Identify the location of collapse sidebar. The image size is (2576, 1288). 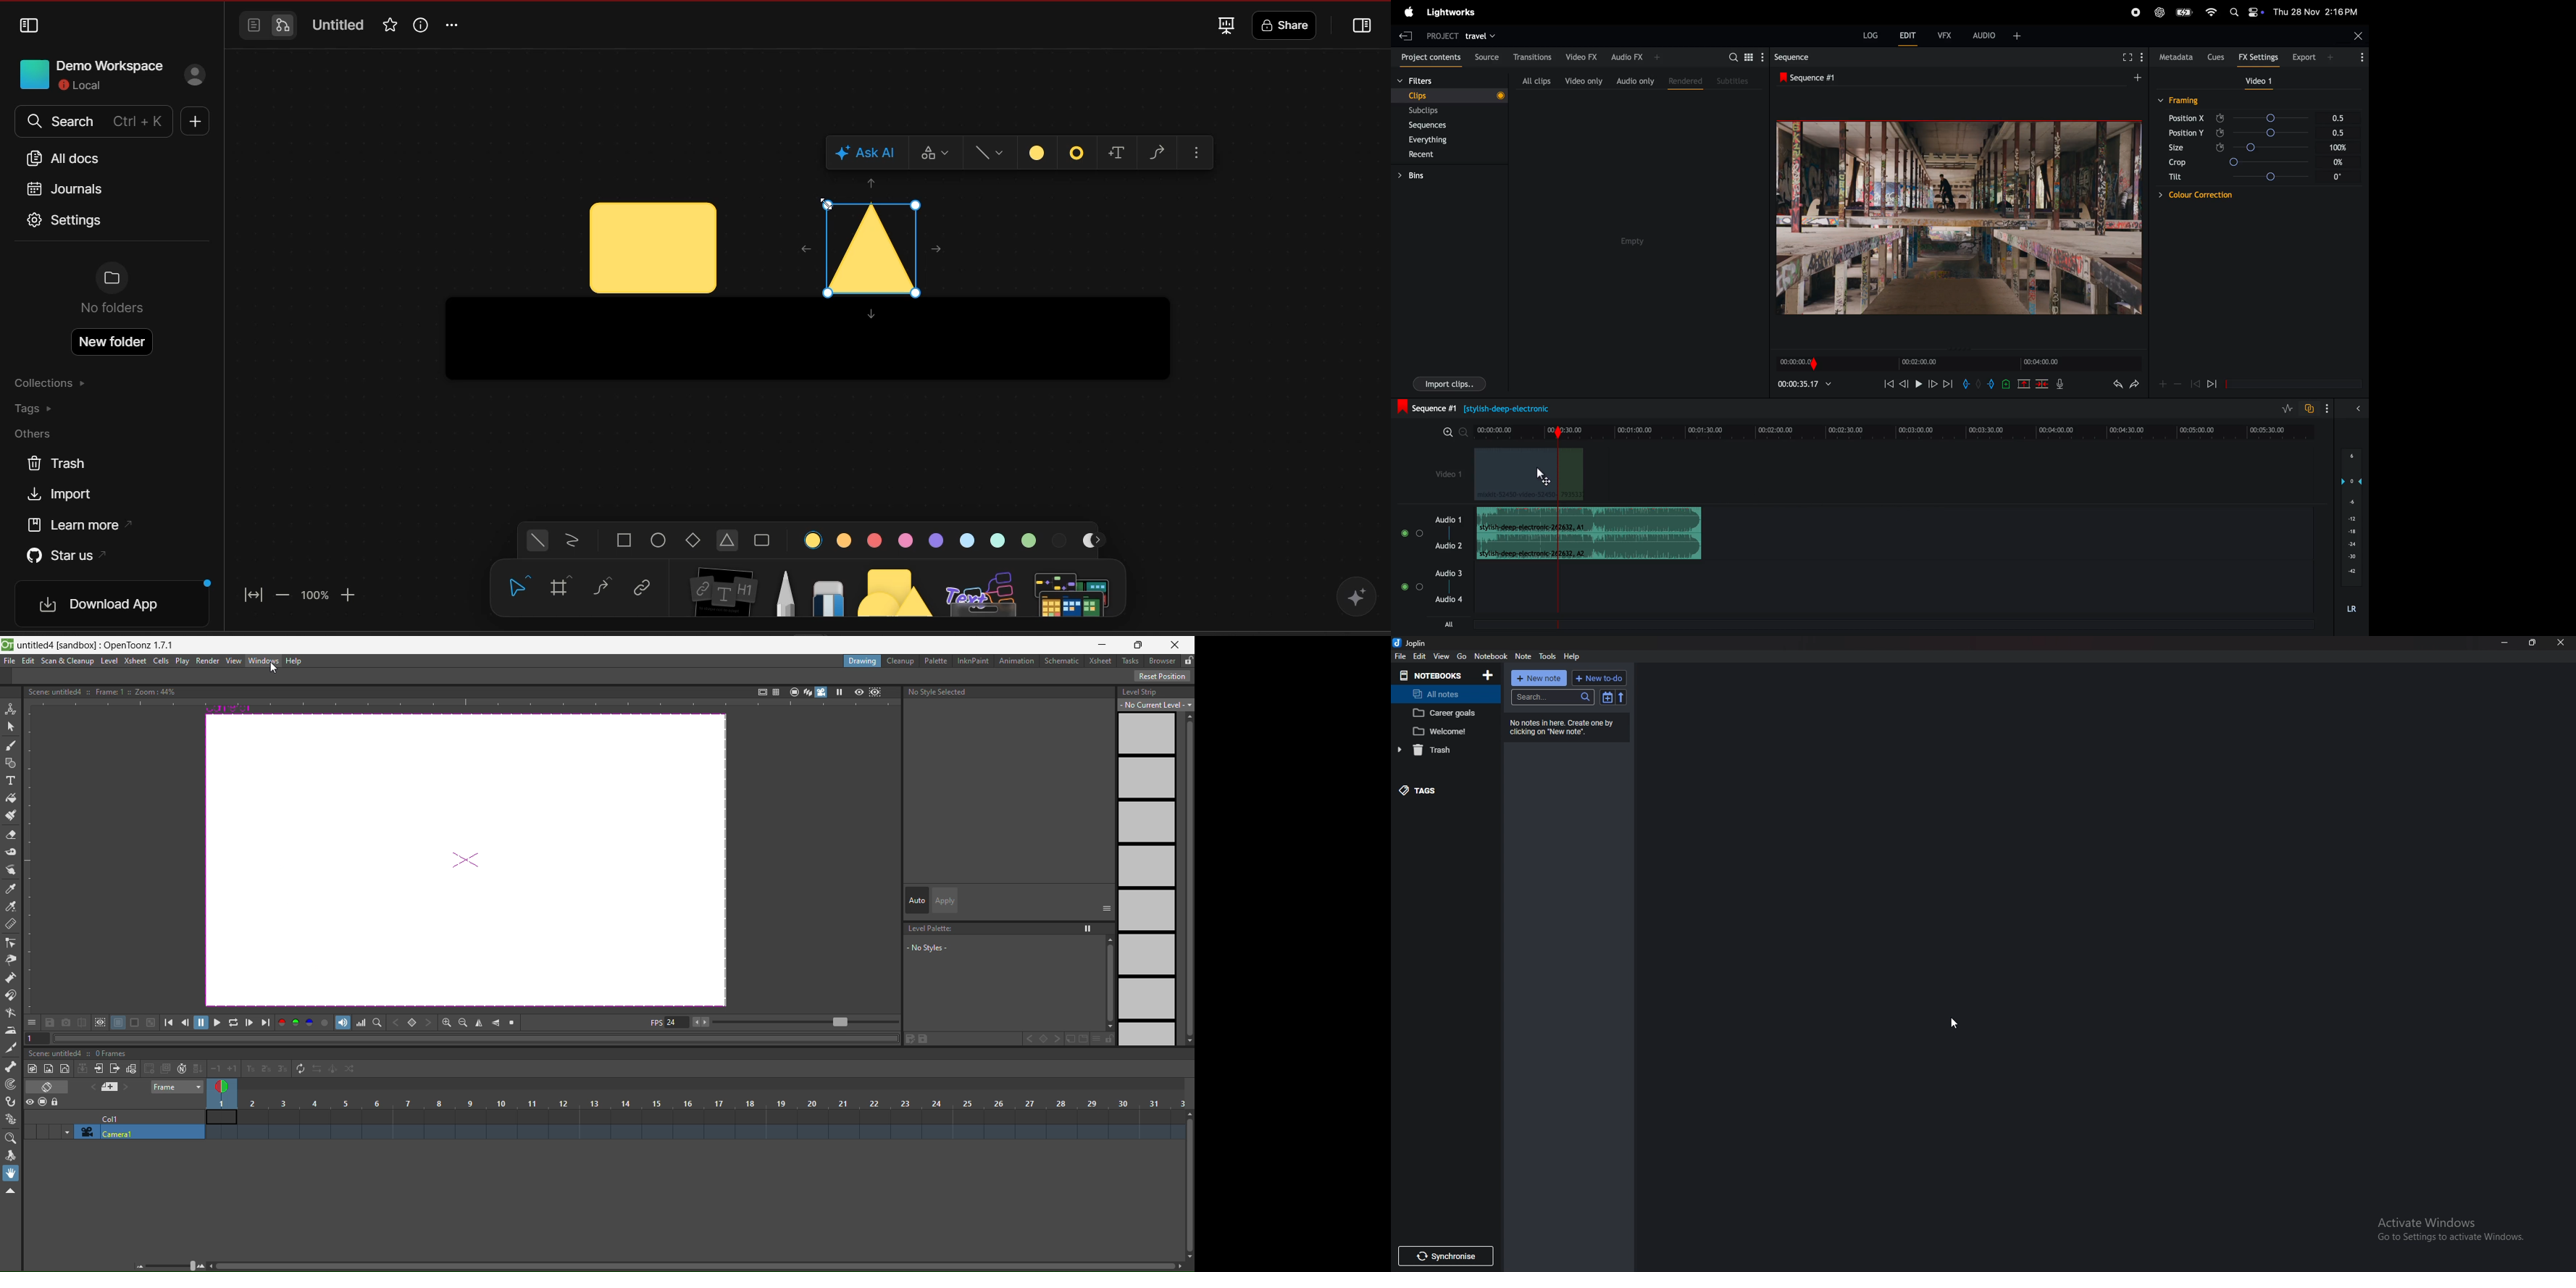
(30, 26).